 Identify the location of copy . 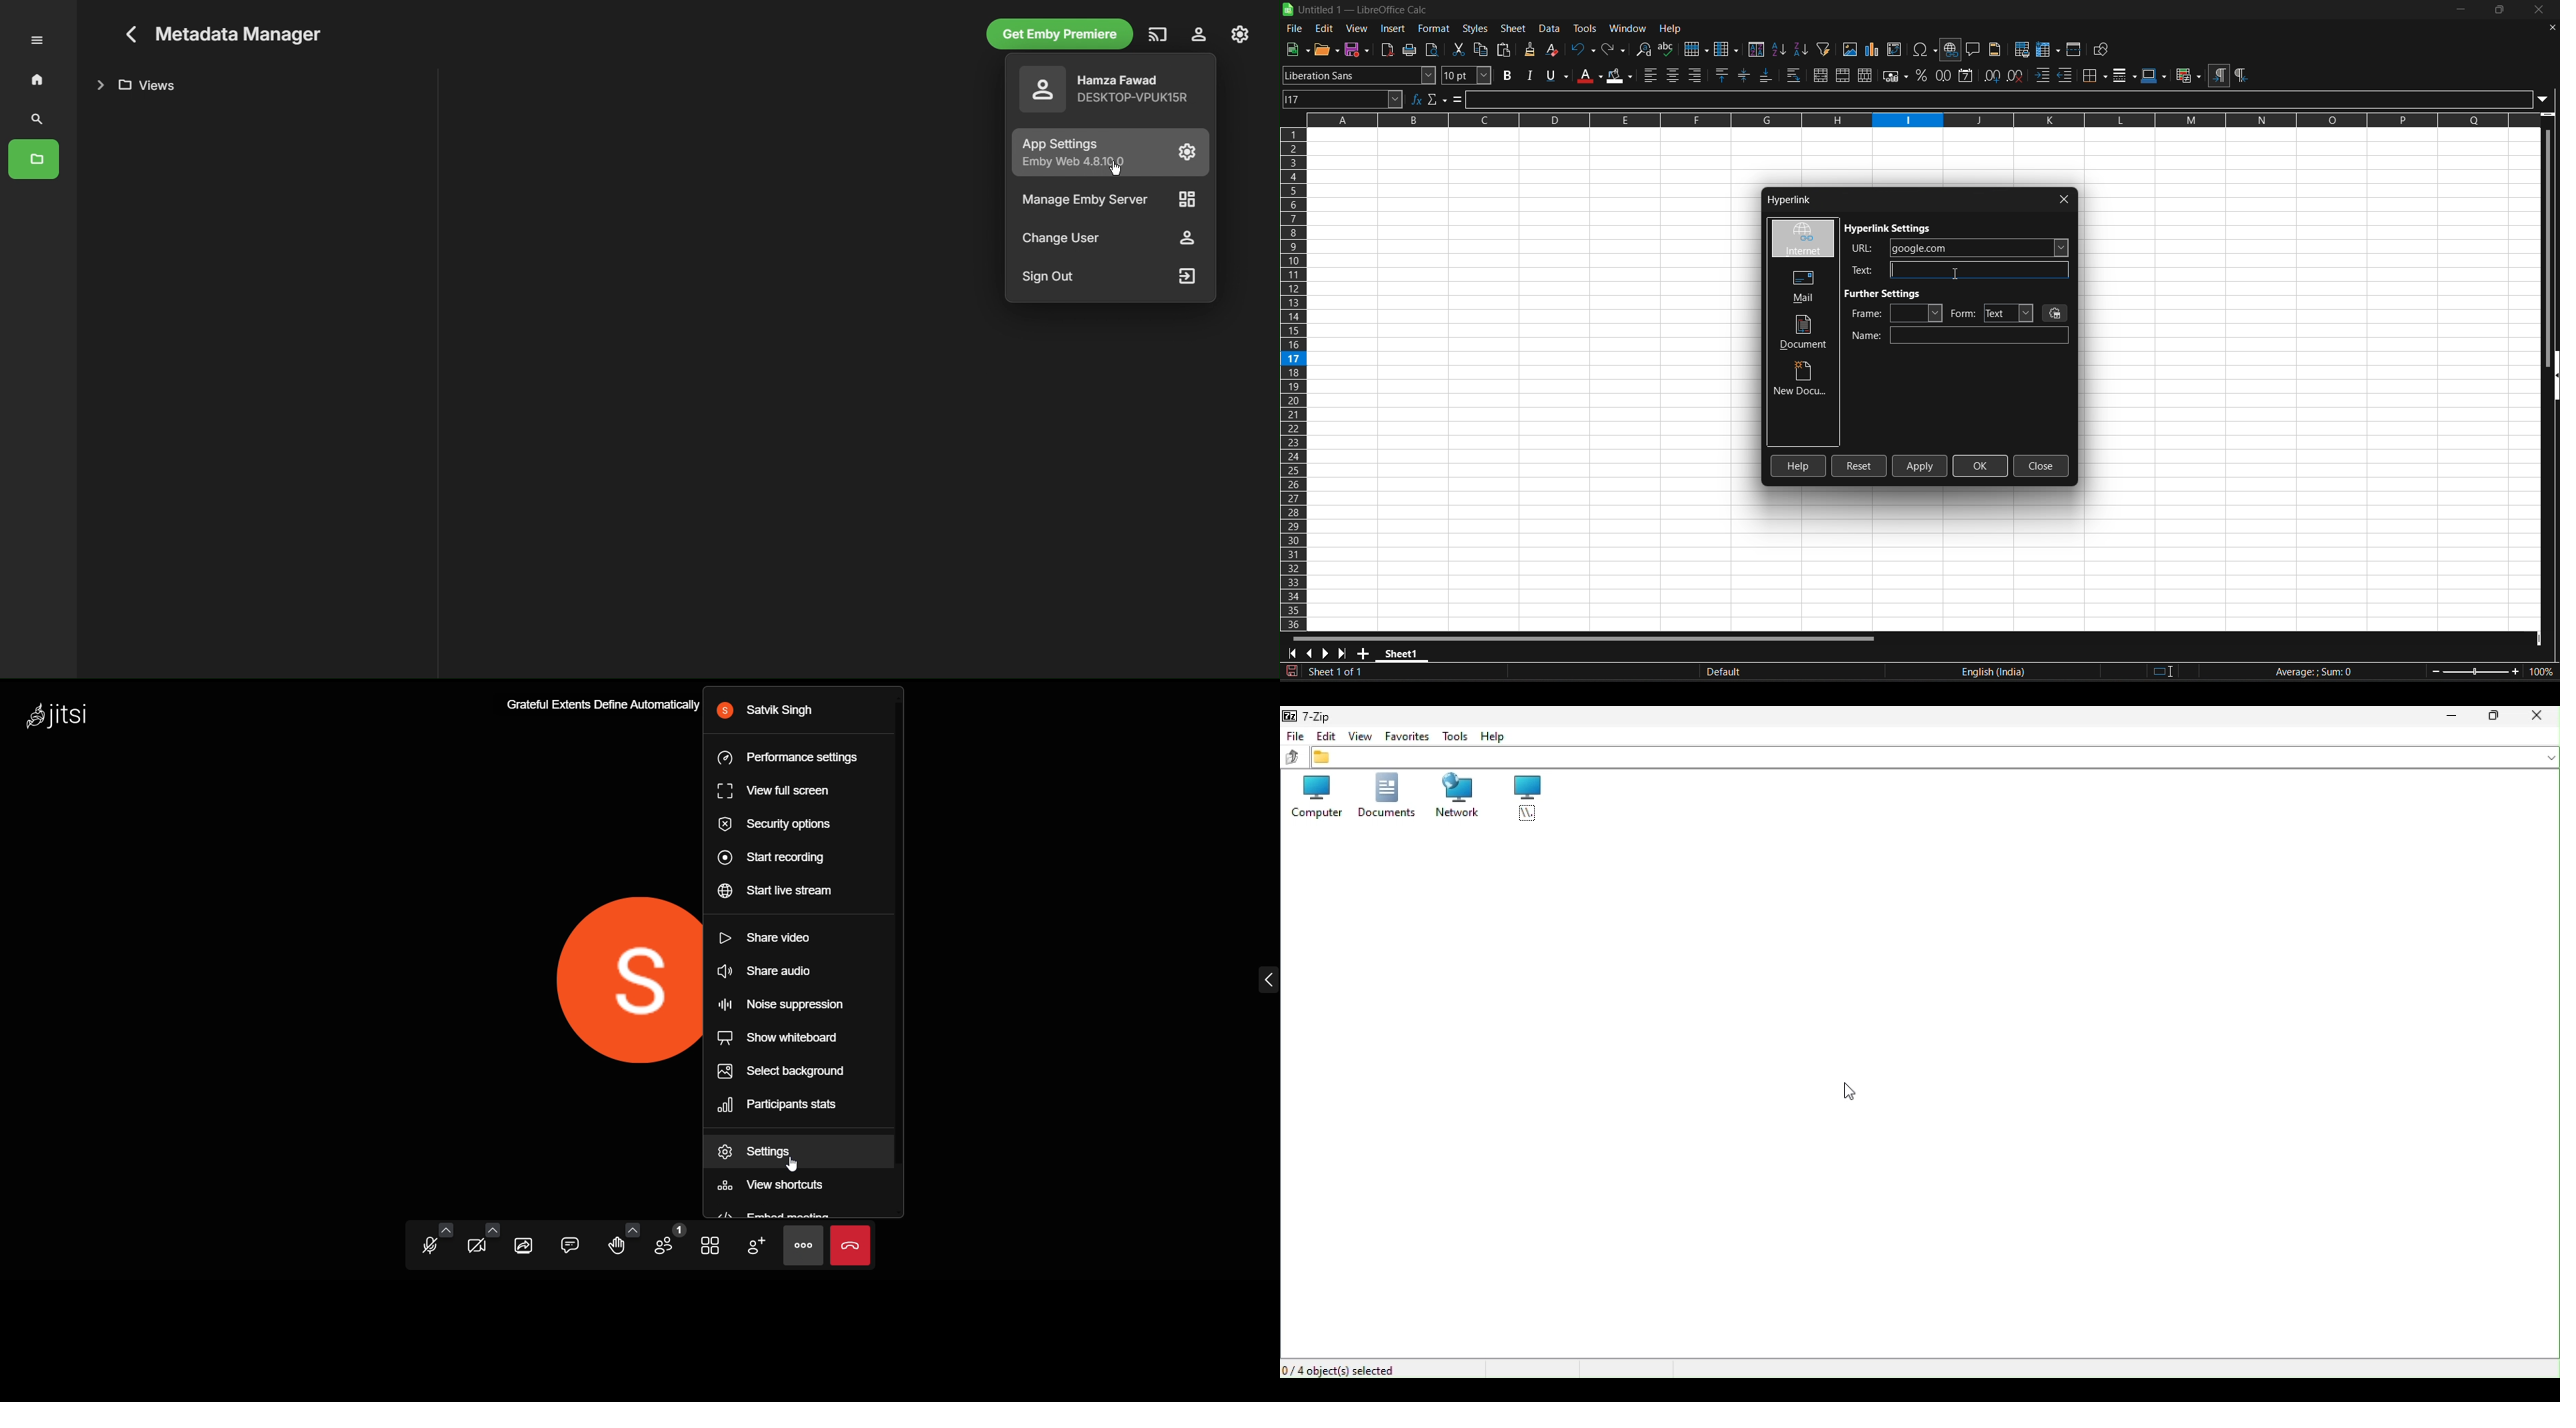
(1482, 48).